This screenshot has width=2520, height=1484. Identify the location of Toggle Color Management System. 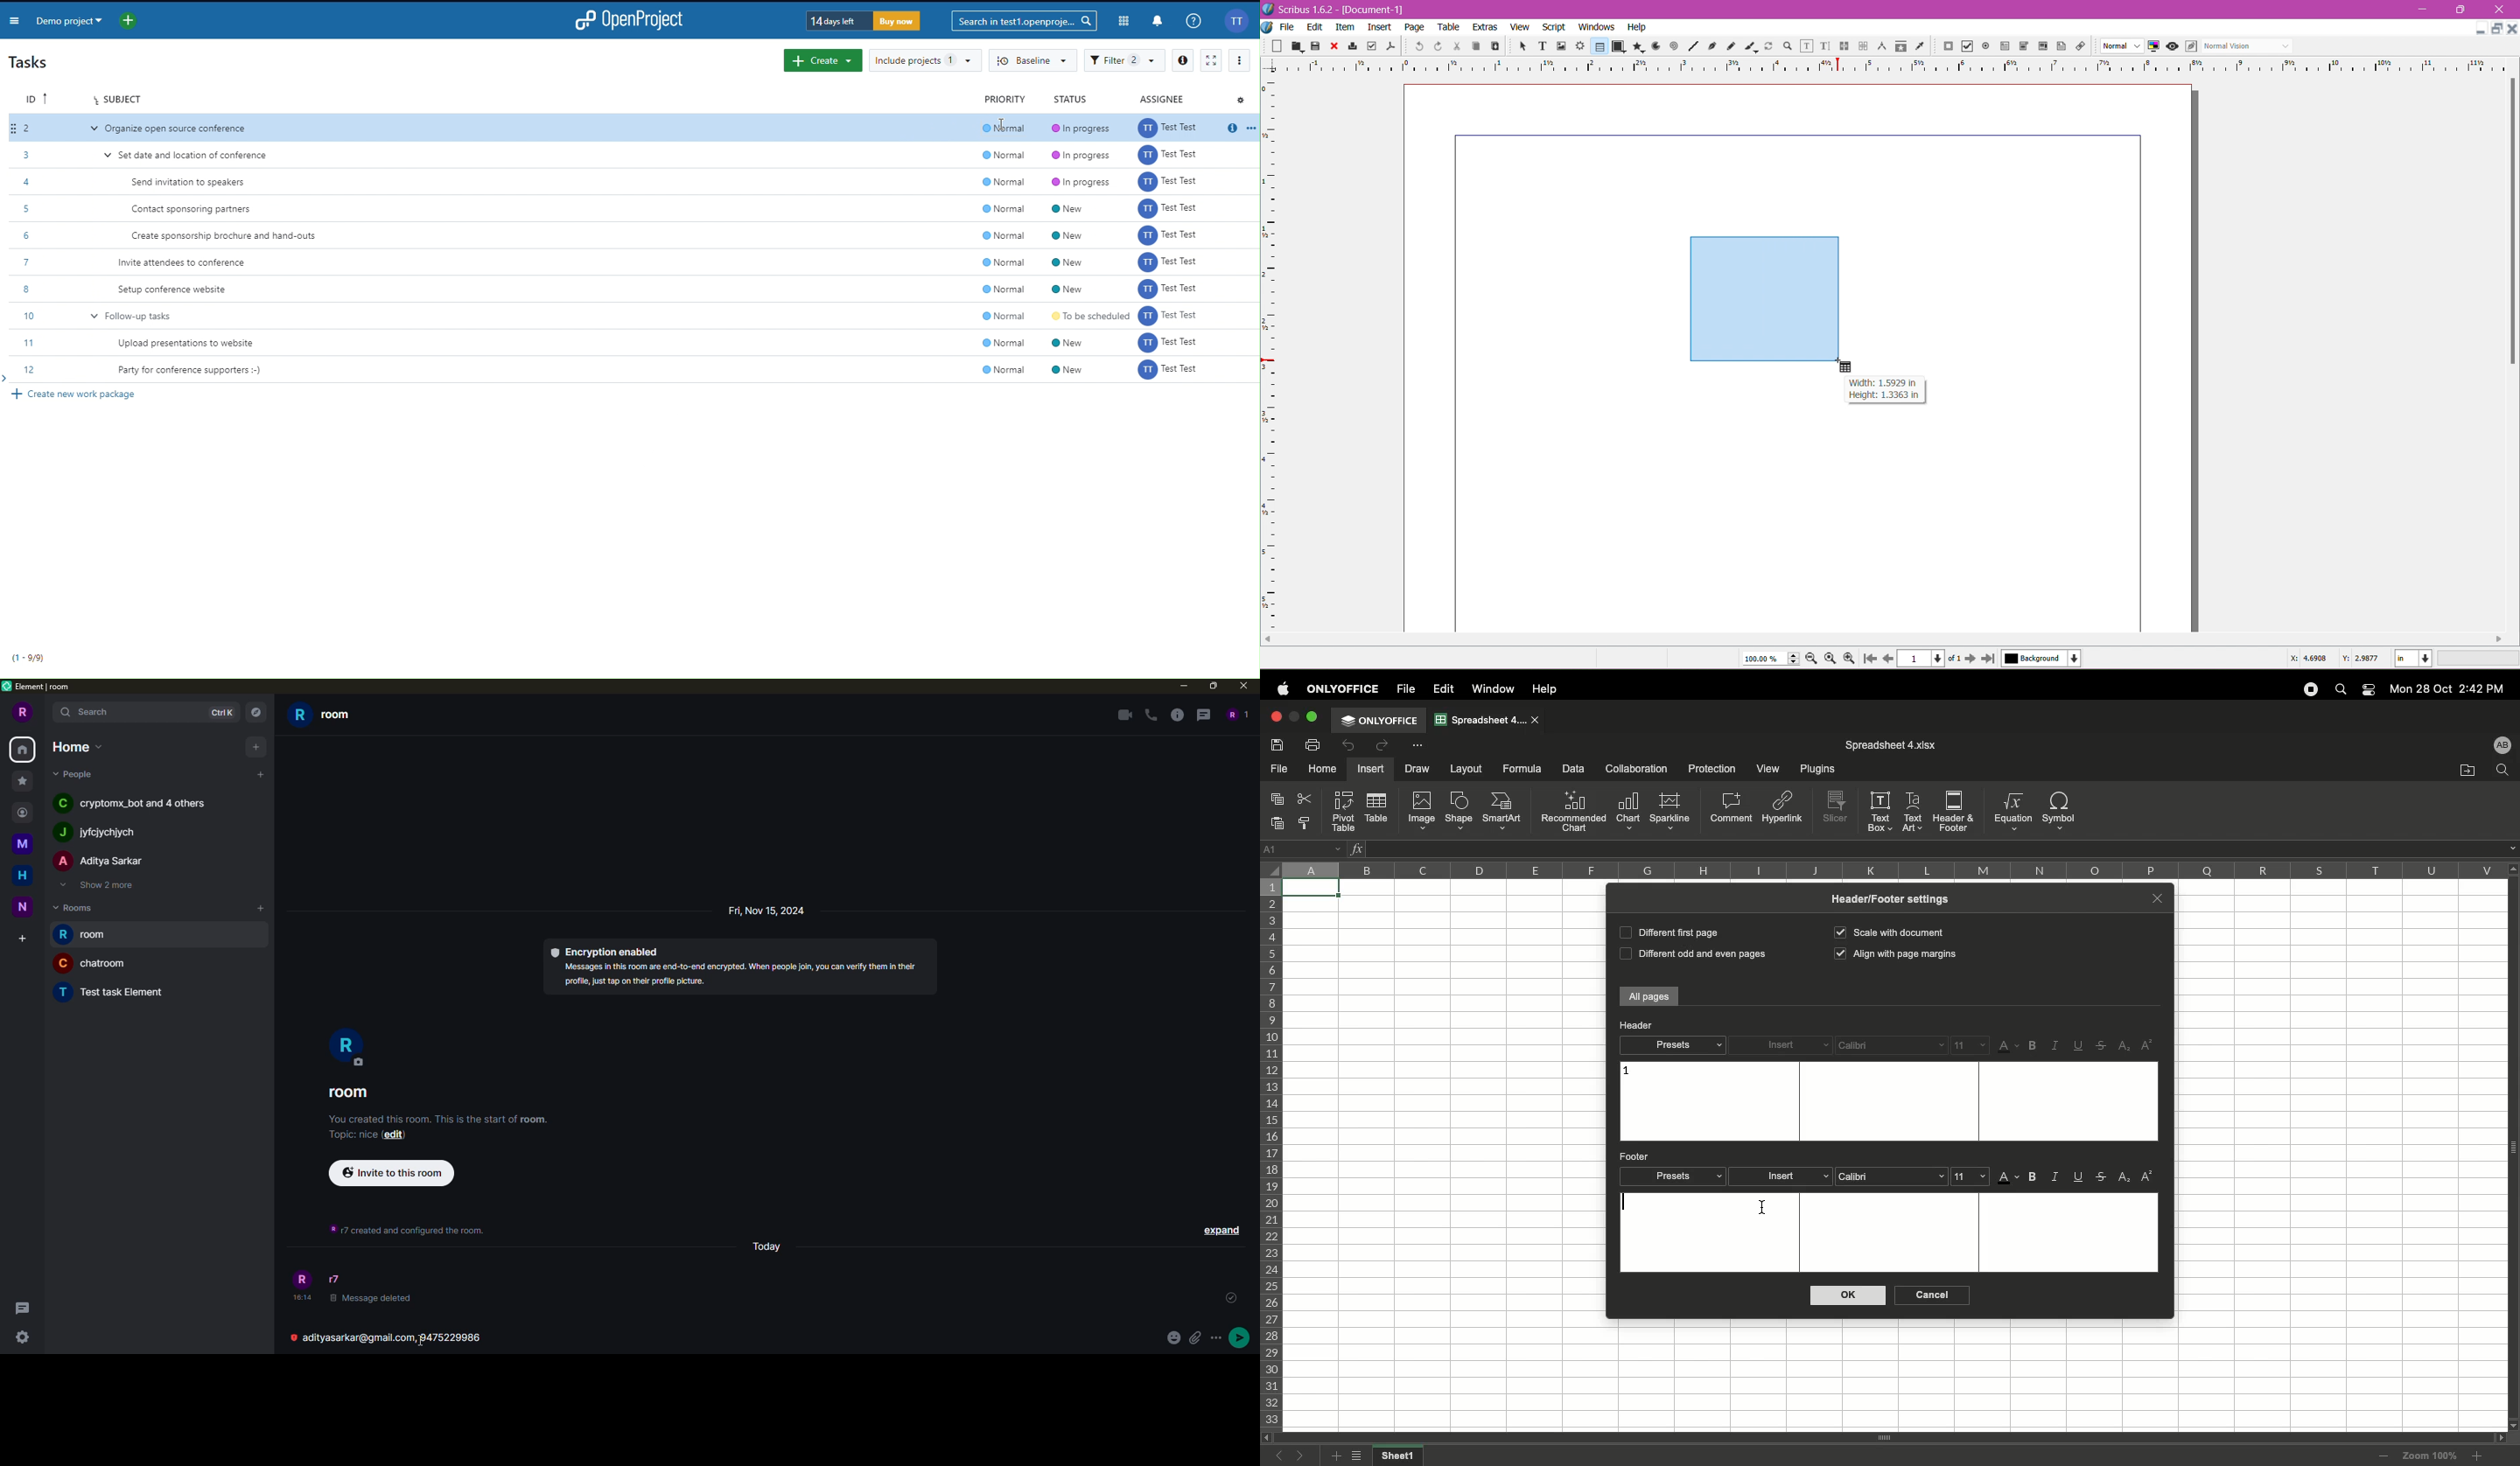
(2152, 45).